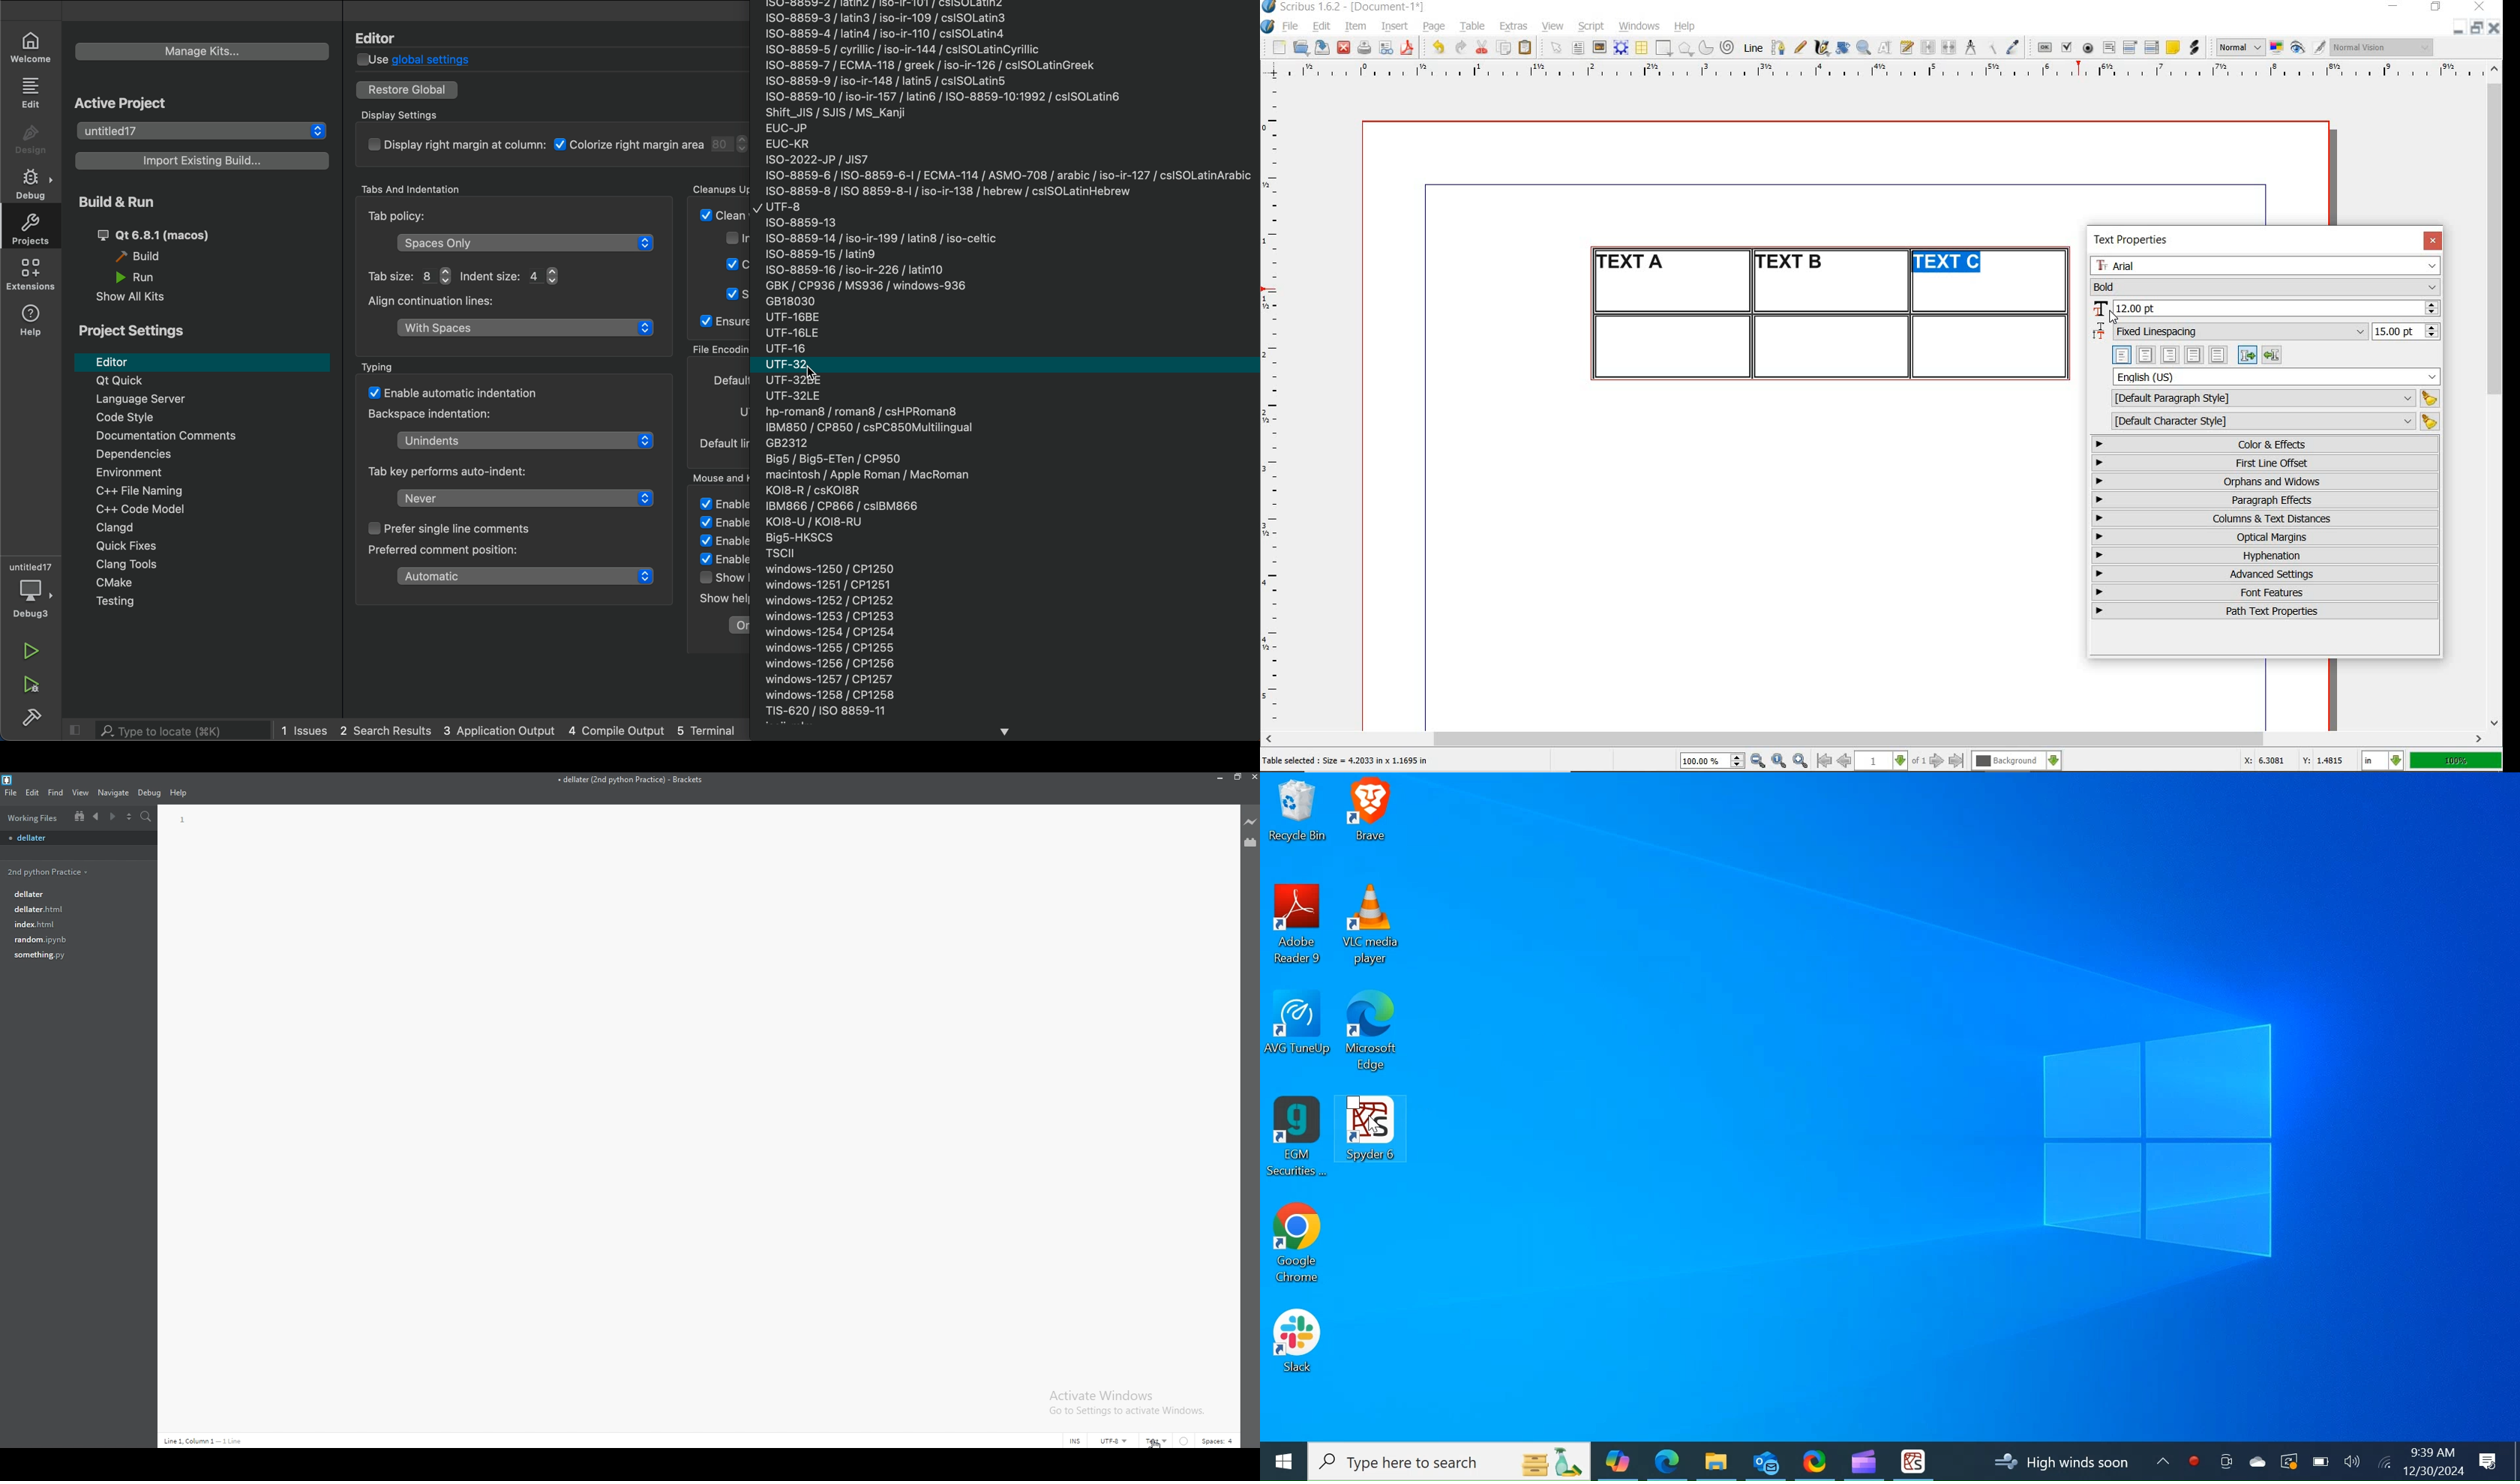 Image resolution: width=2520 pixels, height=1484 pixels. I want to click on Google Chrome Desktop Icon, so click(1296, 1247).